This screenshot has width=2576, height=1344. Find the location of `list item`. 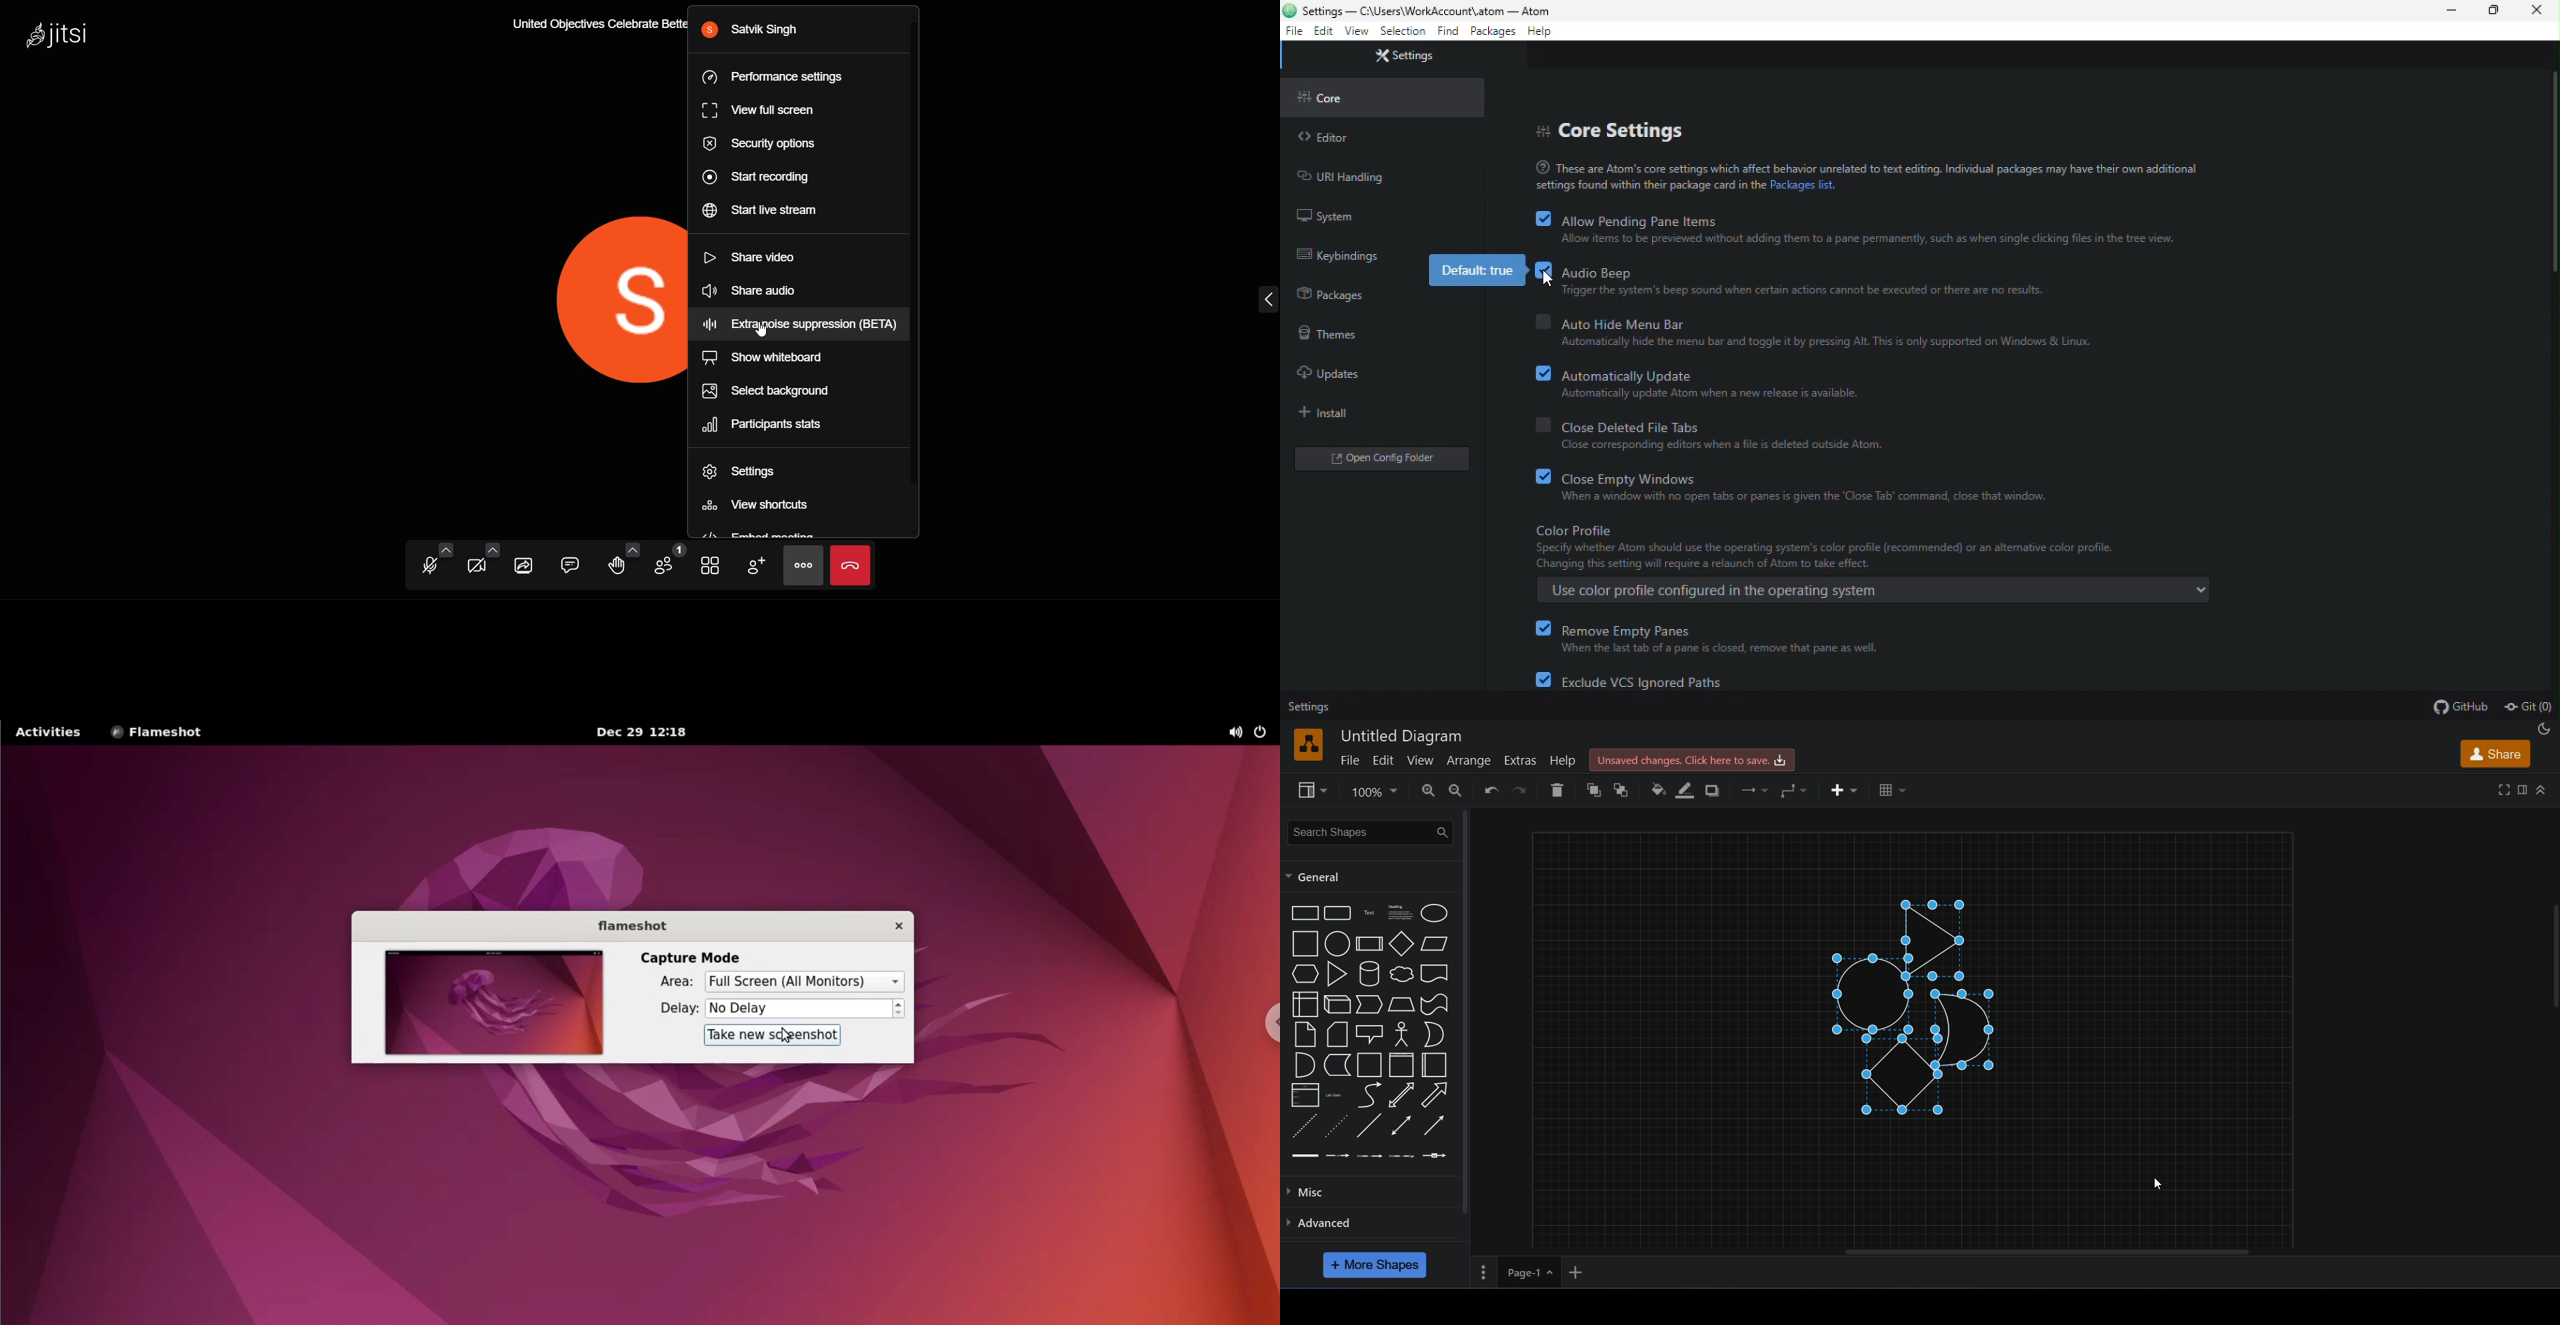

list item is located at coordinates (1337, 1095).